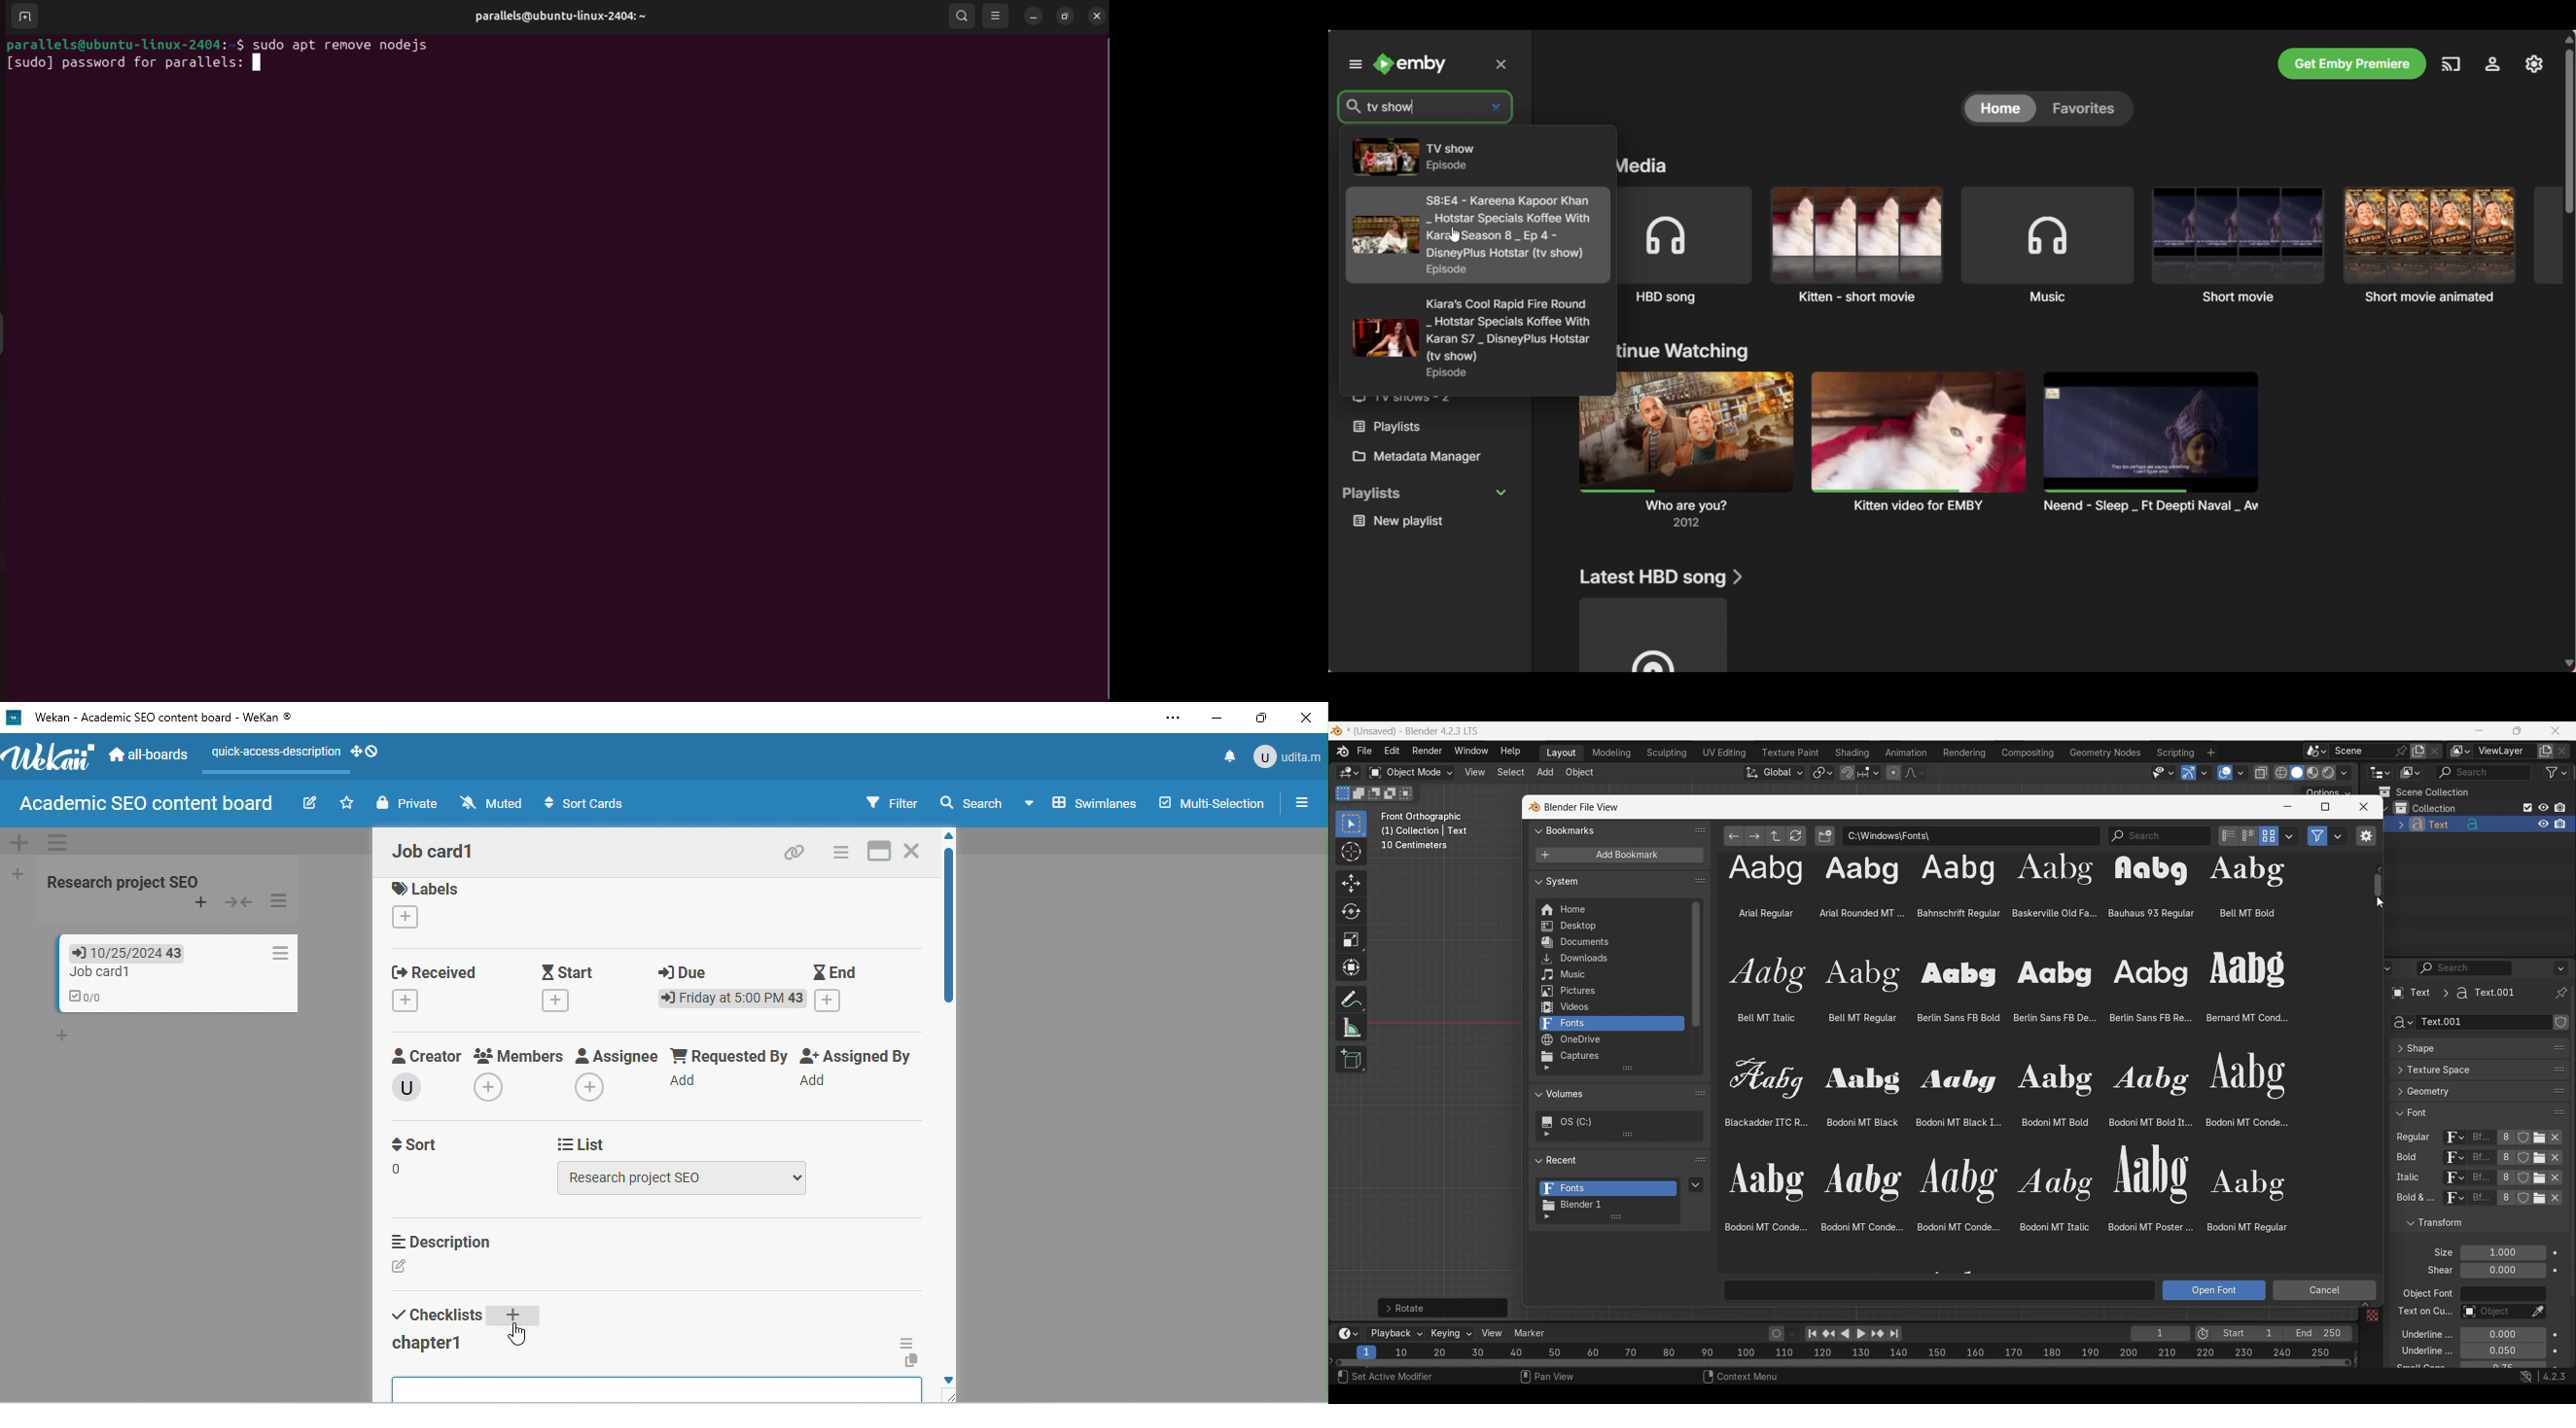 The image size is (2576, 1428). I want to click on Scale, so click(1352, 940).